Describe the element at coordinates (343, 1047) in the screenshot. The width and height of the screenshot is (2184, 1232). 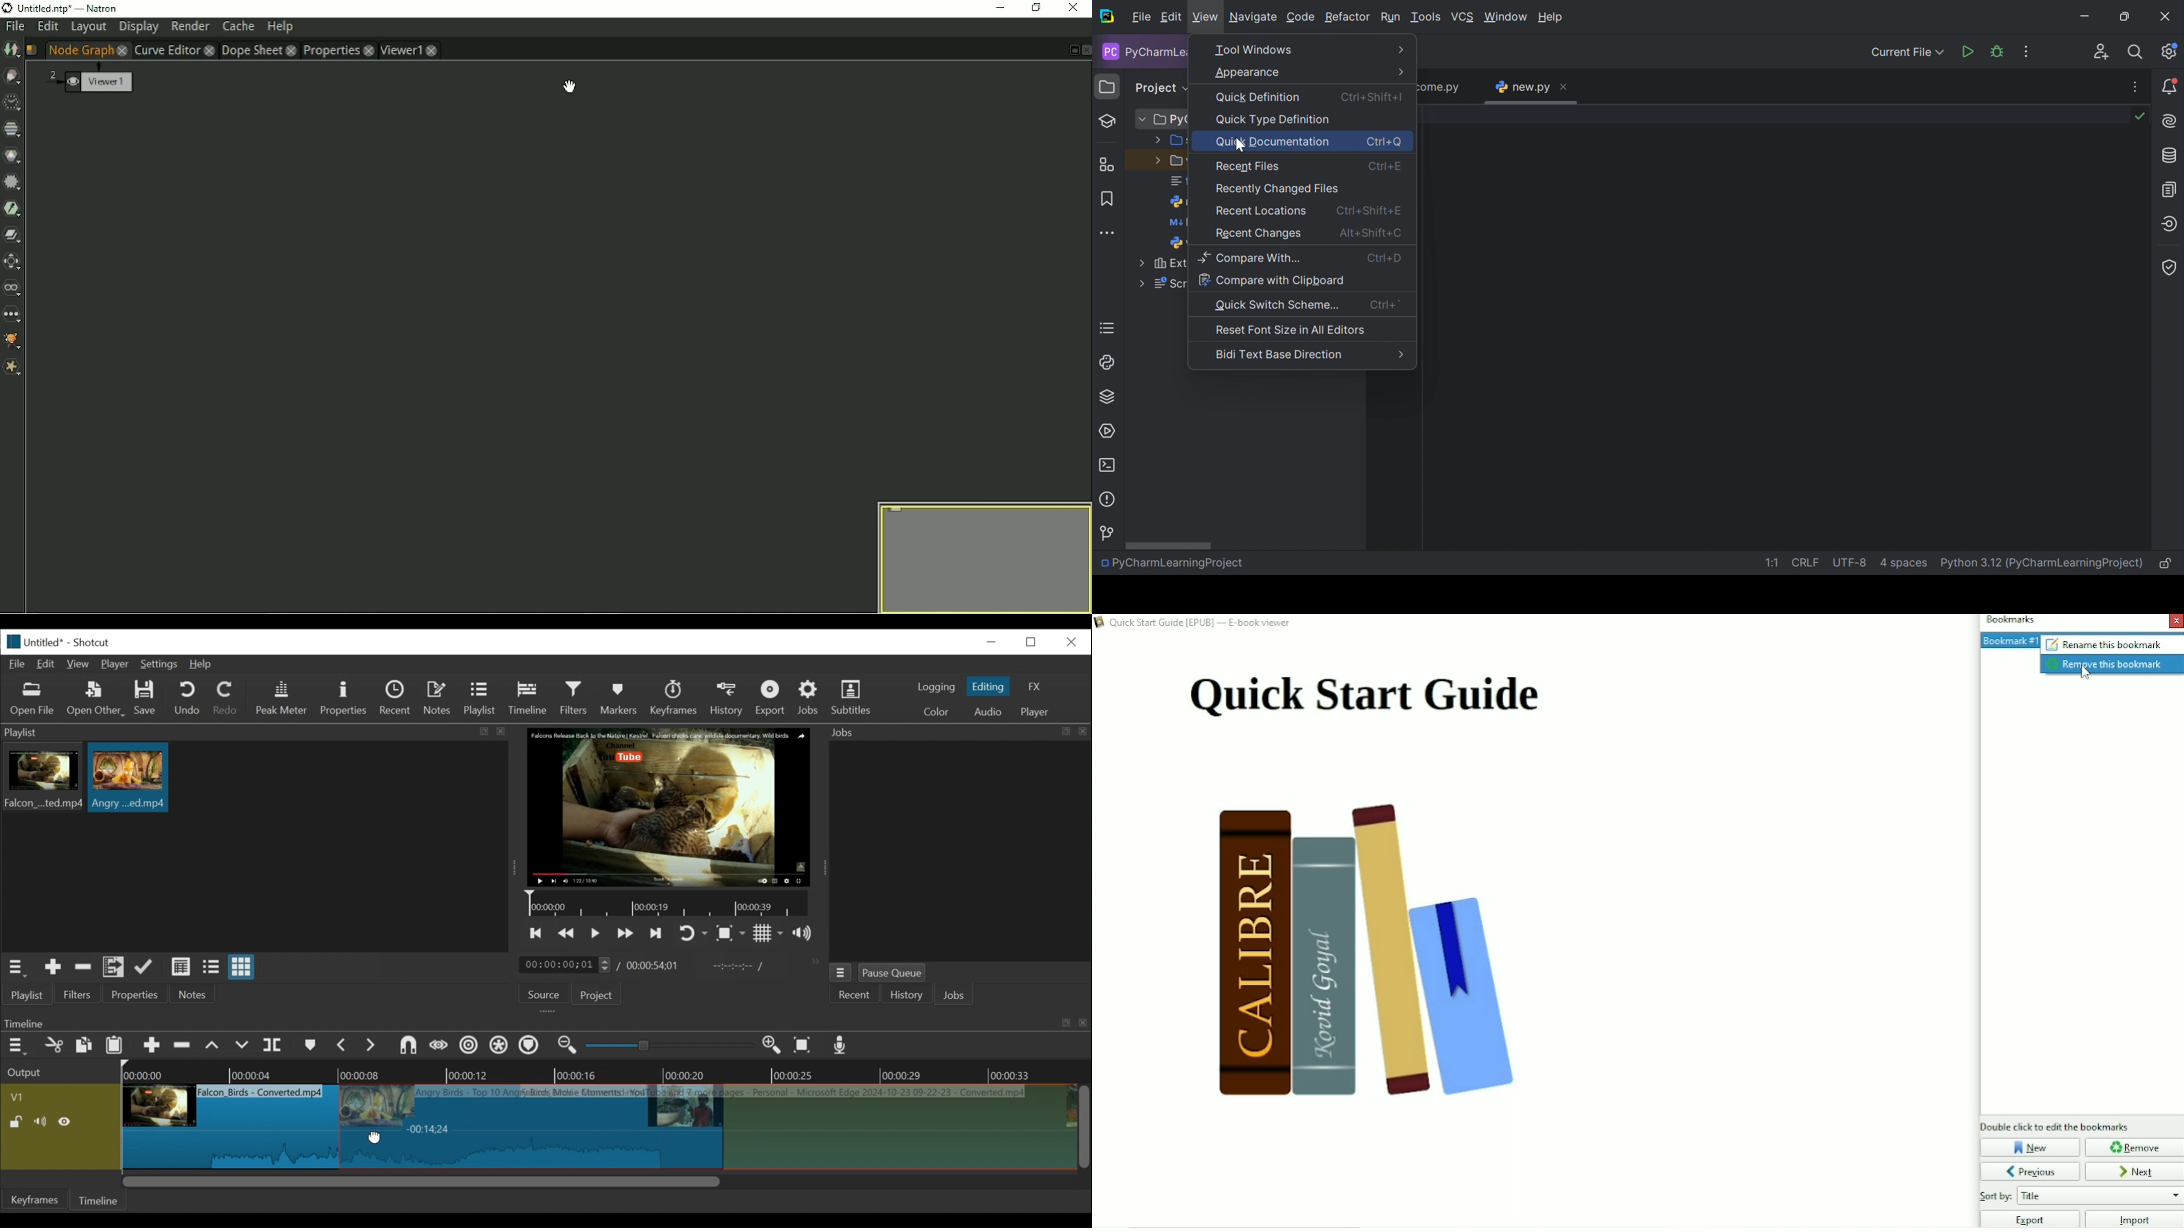
I see `Previous marker` at that location.